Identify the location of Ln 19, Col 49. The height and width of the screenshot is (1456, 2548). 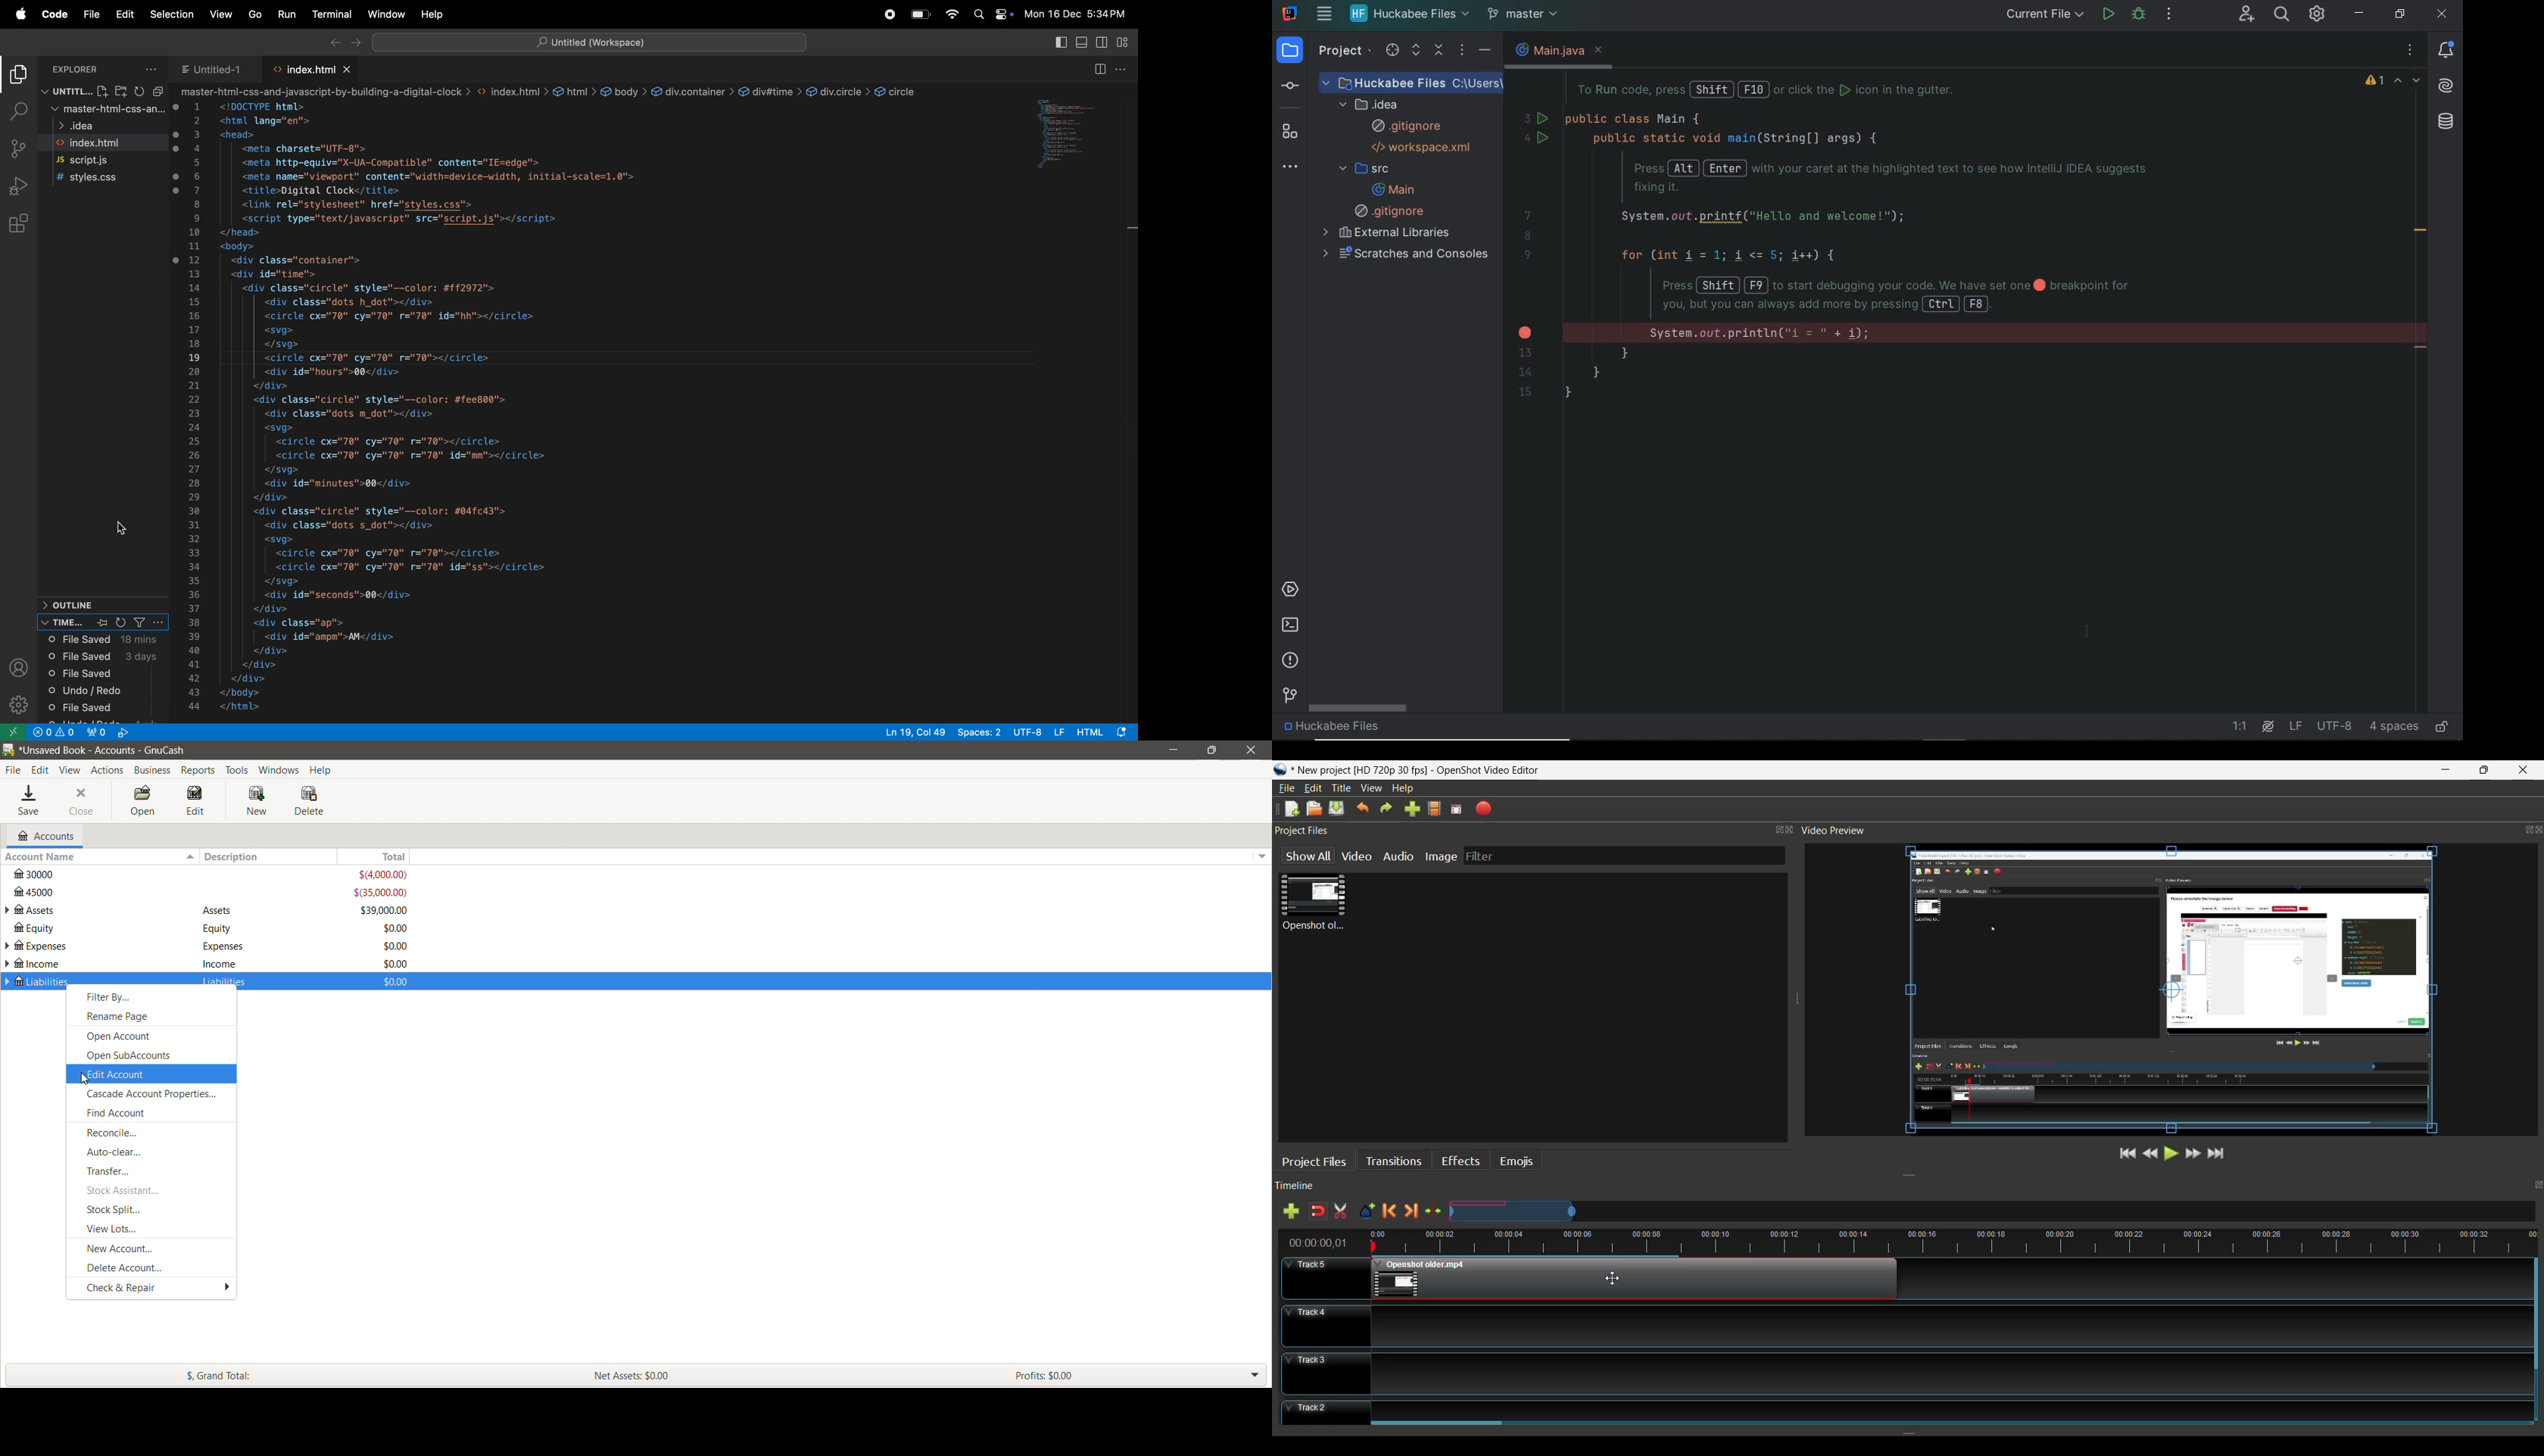
(913, 732).